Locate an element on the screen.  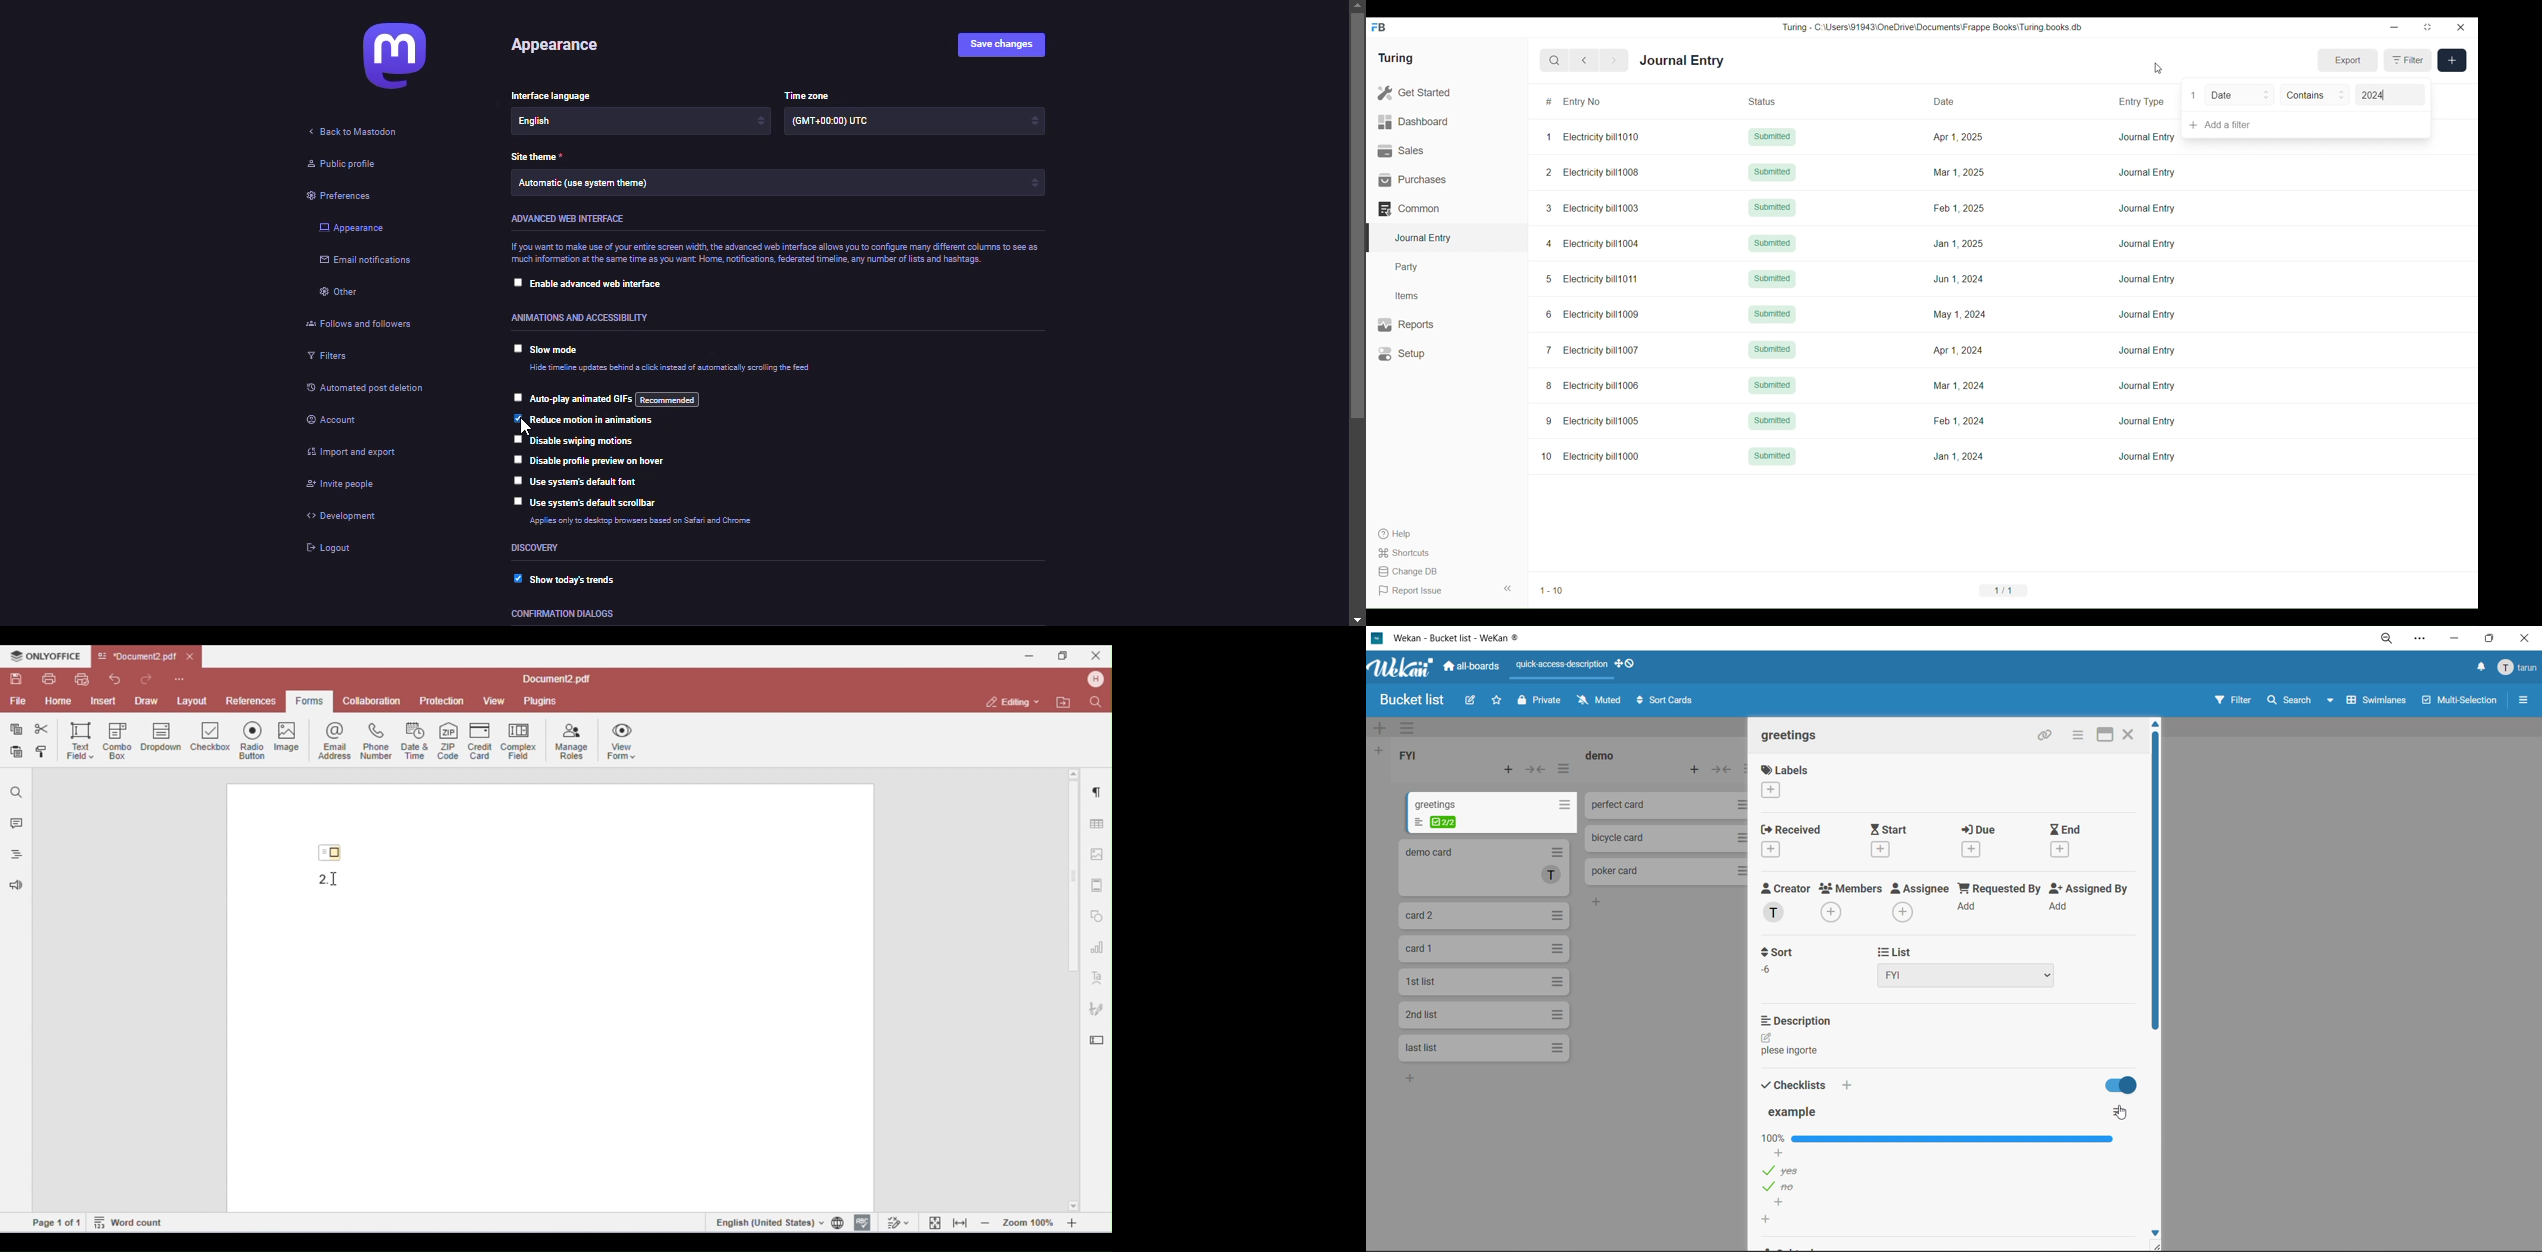
Date is located at coordinates (1958, 100).